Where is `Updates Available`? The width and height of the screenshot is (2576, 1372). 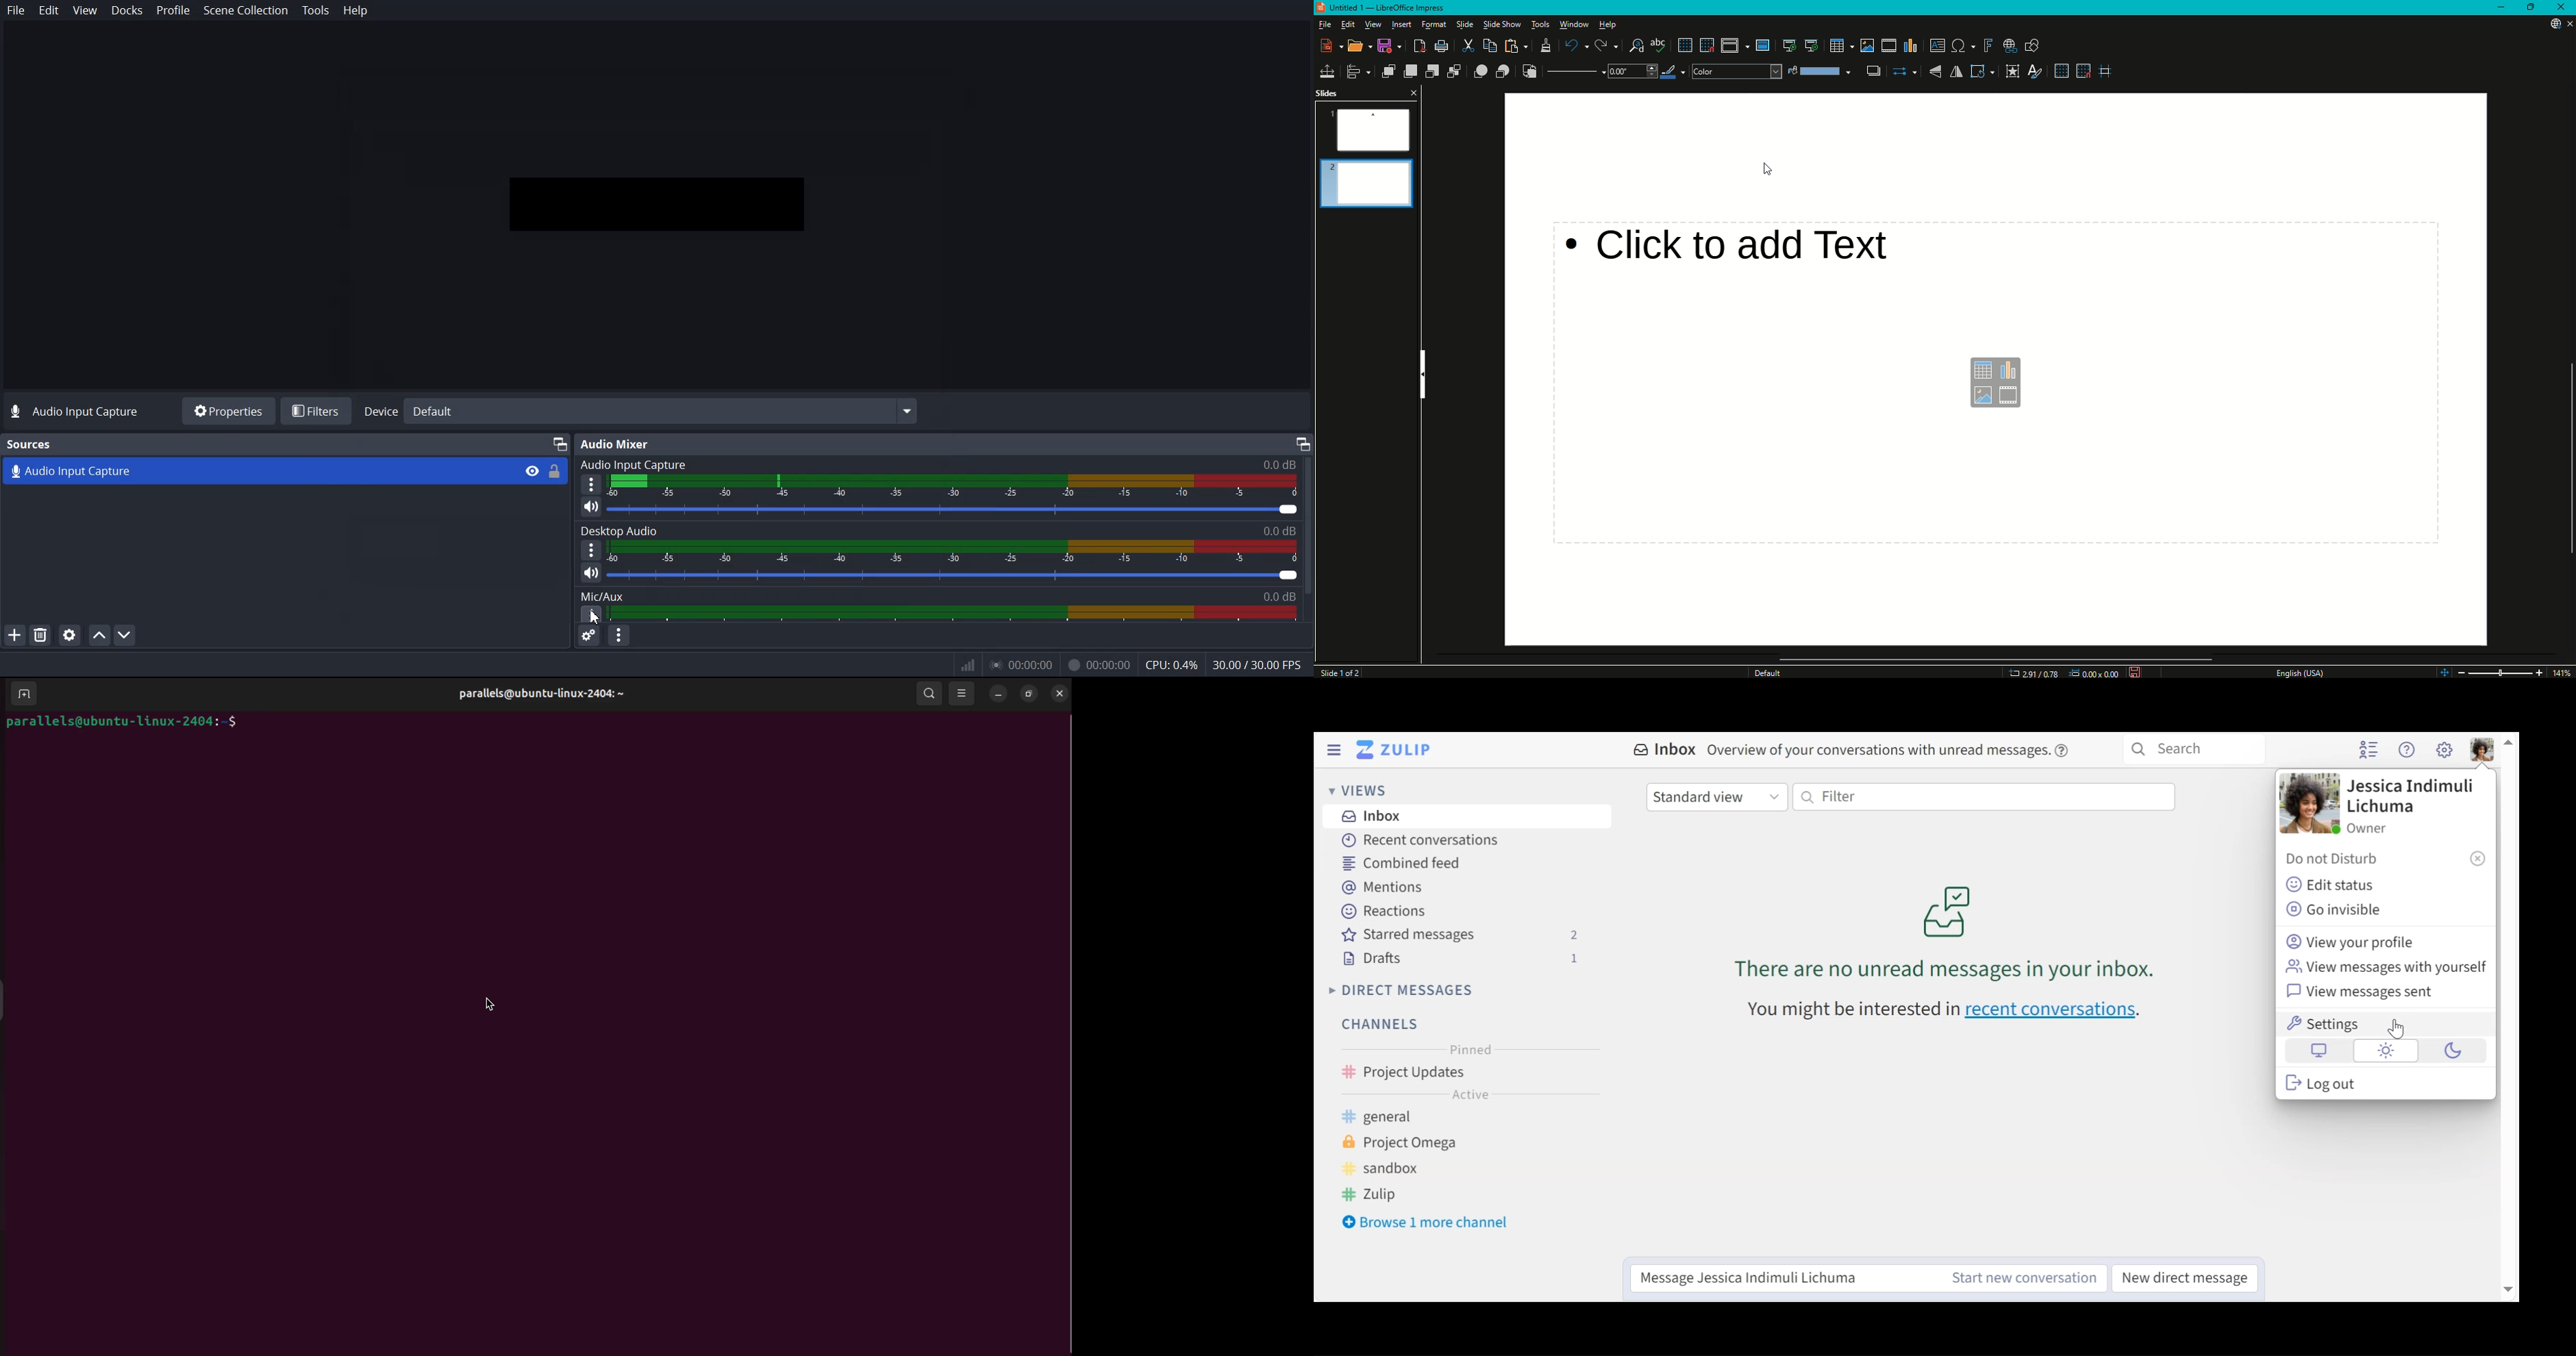 Updates Available is located at coordinates (2550, 24).